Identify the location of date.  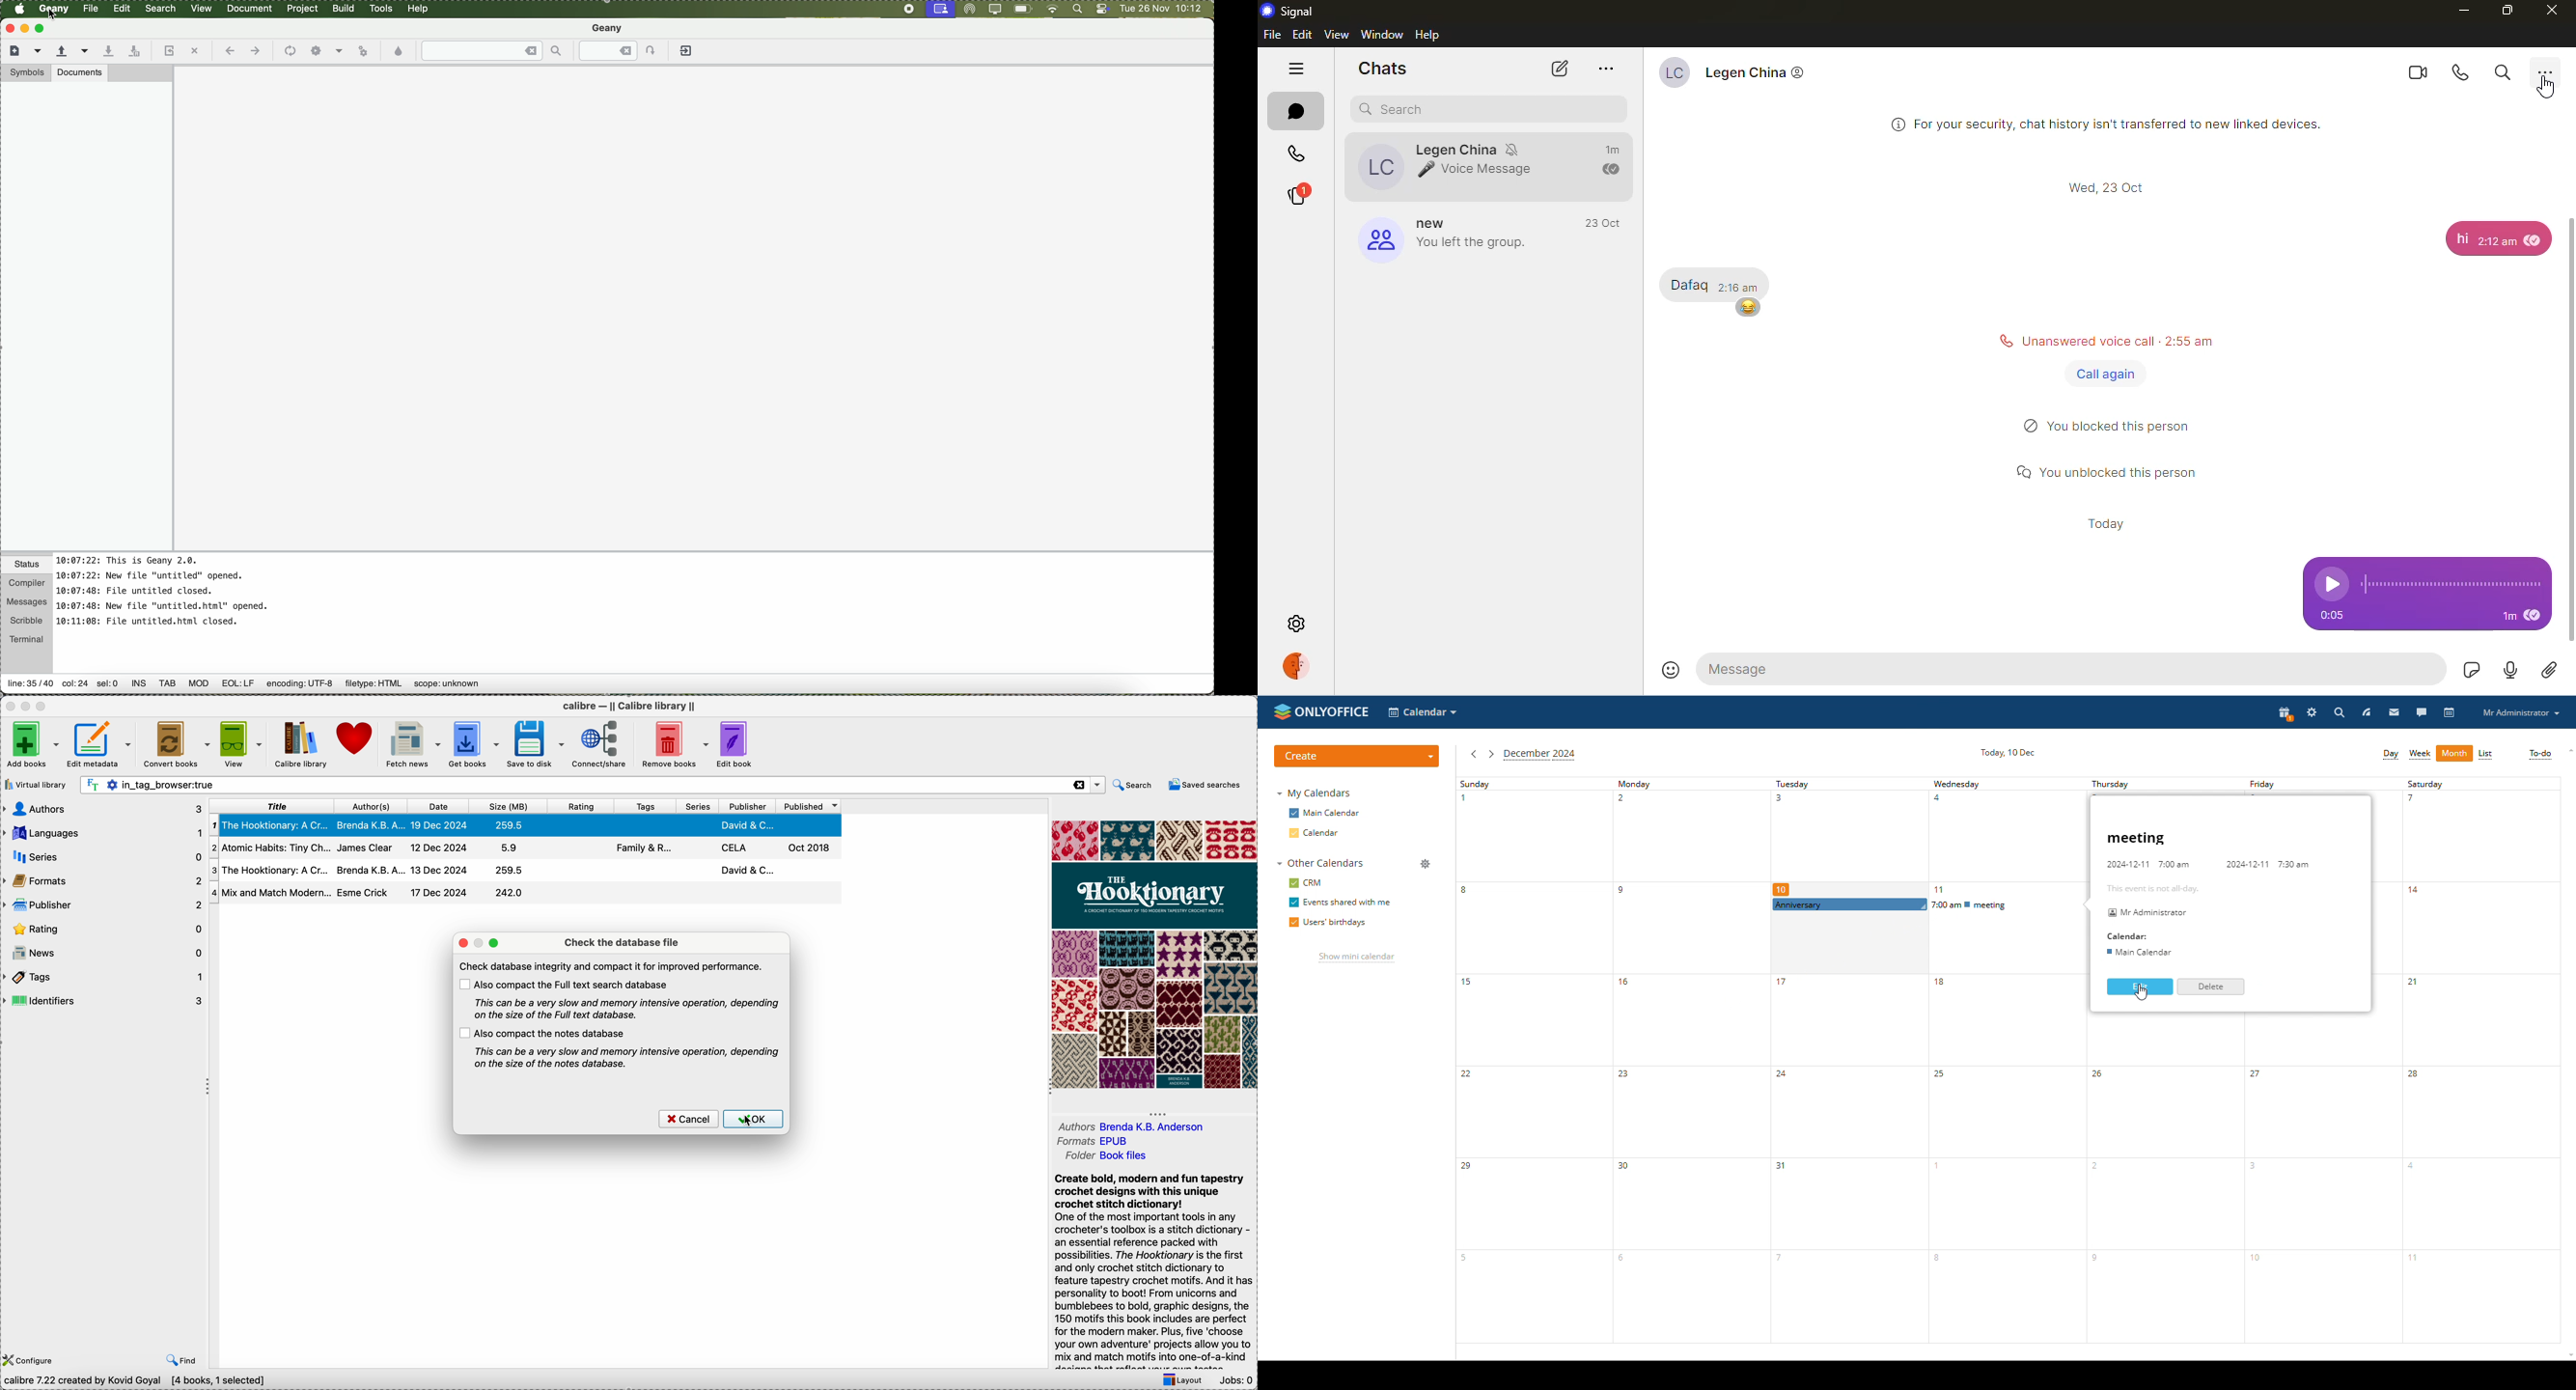
(436, 806).